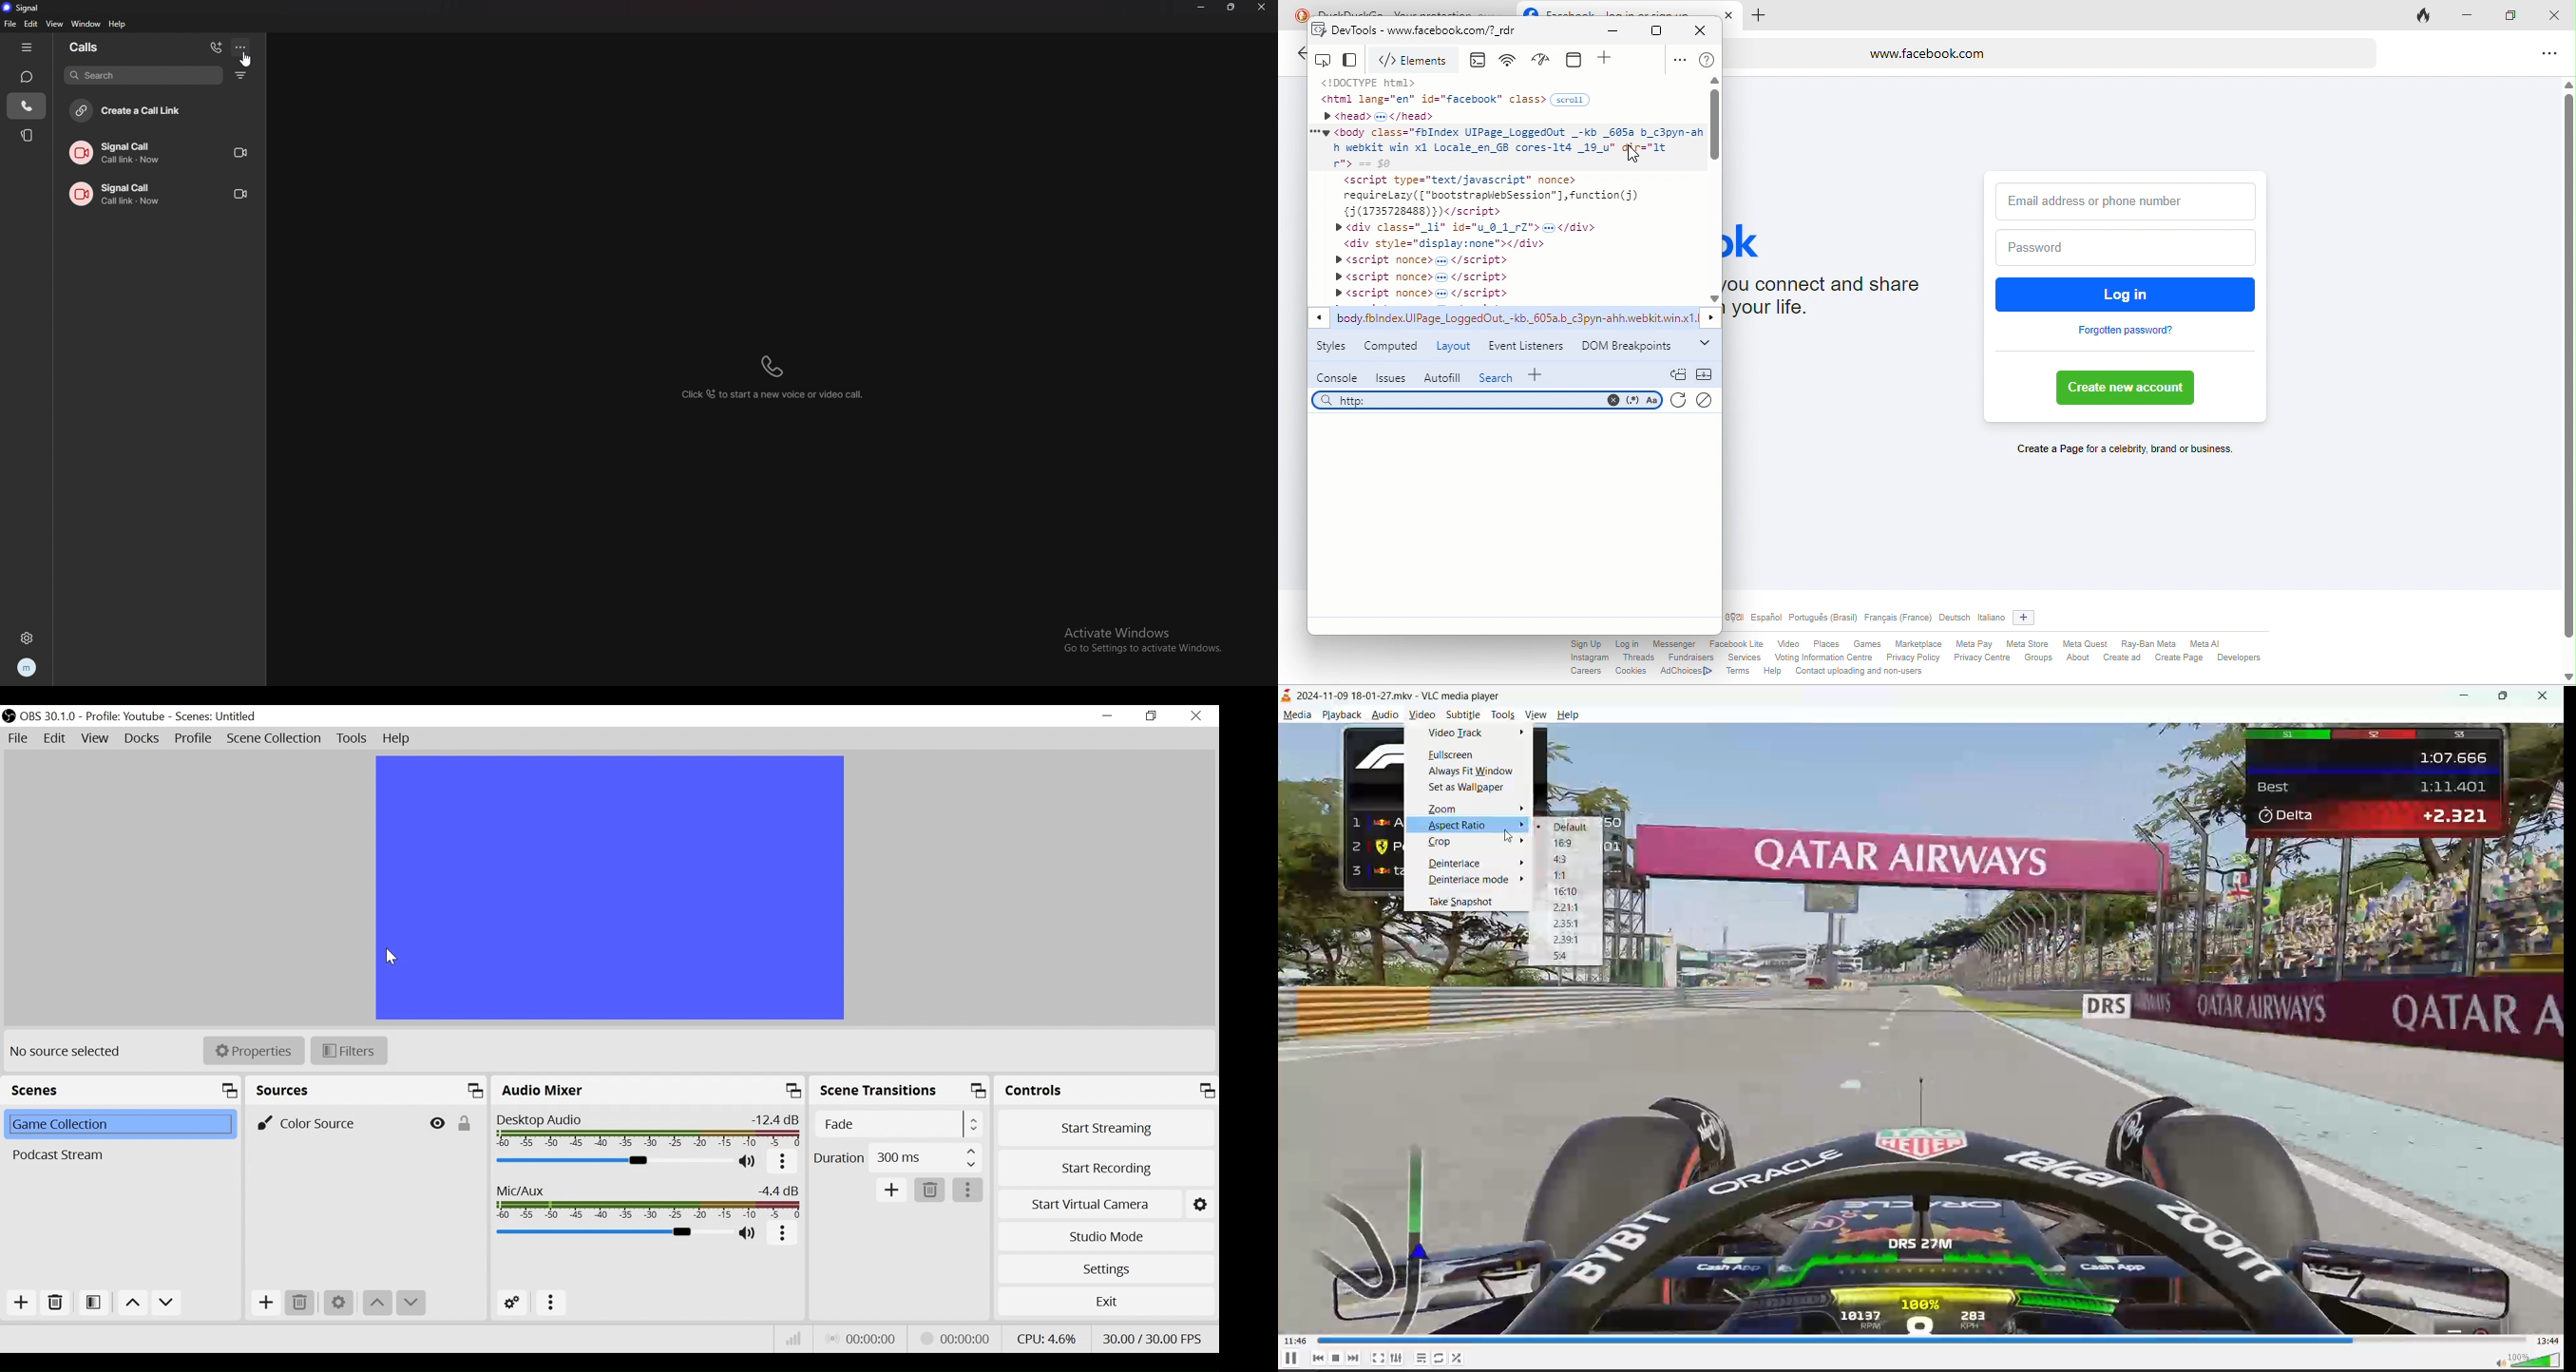 The height and width of the screenshot is (1372, 2576). I want to click on clear, so click(1708, 398).